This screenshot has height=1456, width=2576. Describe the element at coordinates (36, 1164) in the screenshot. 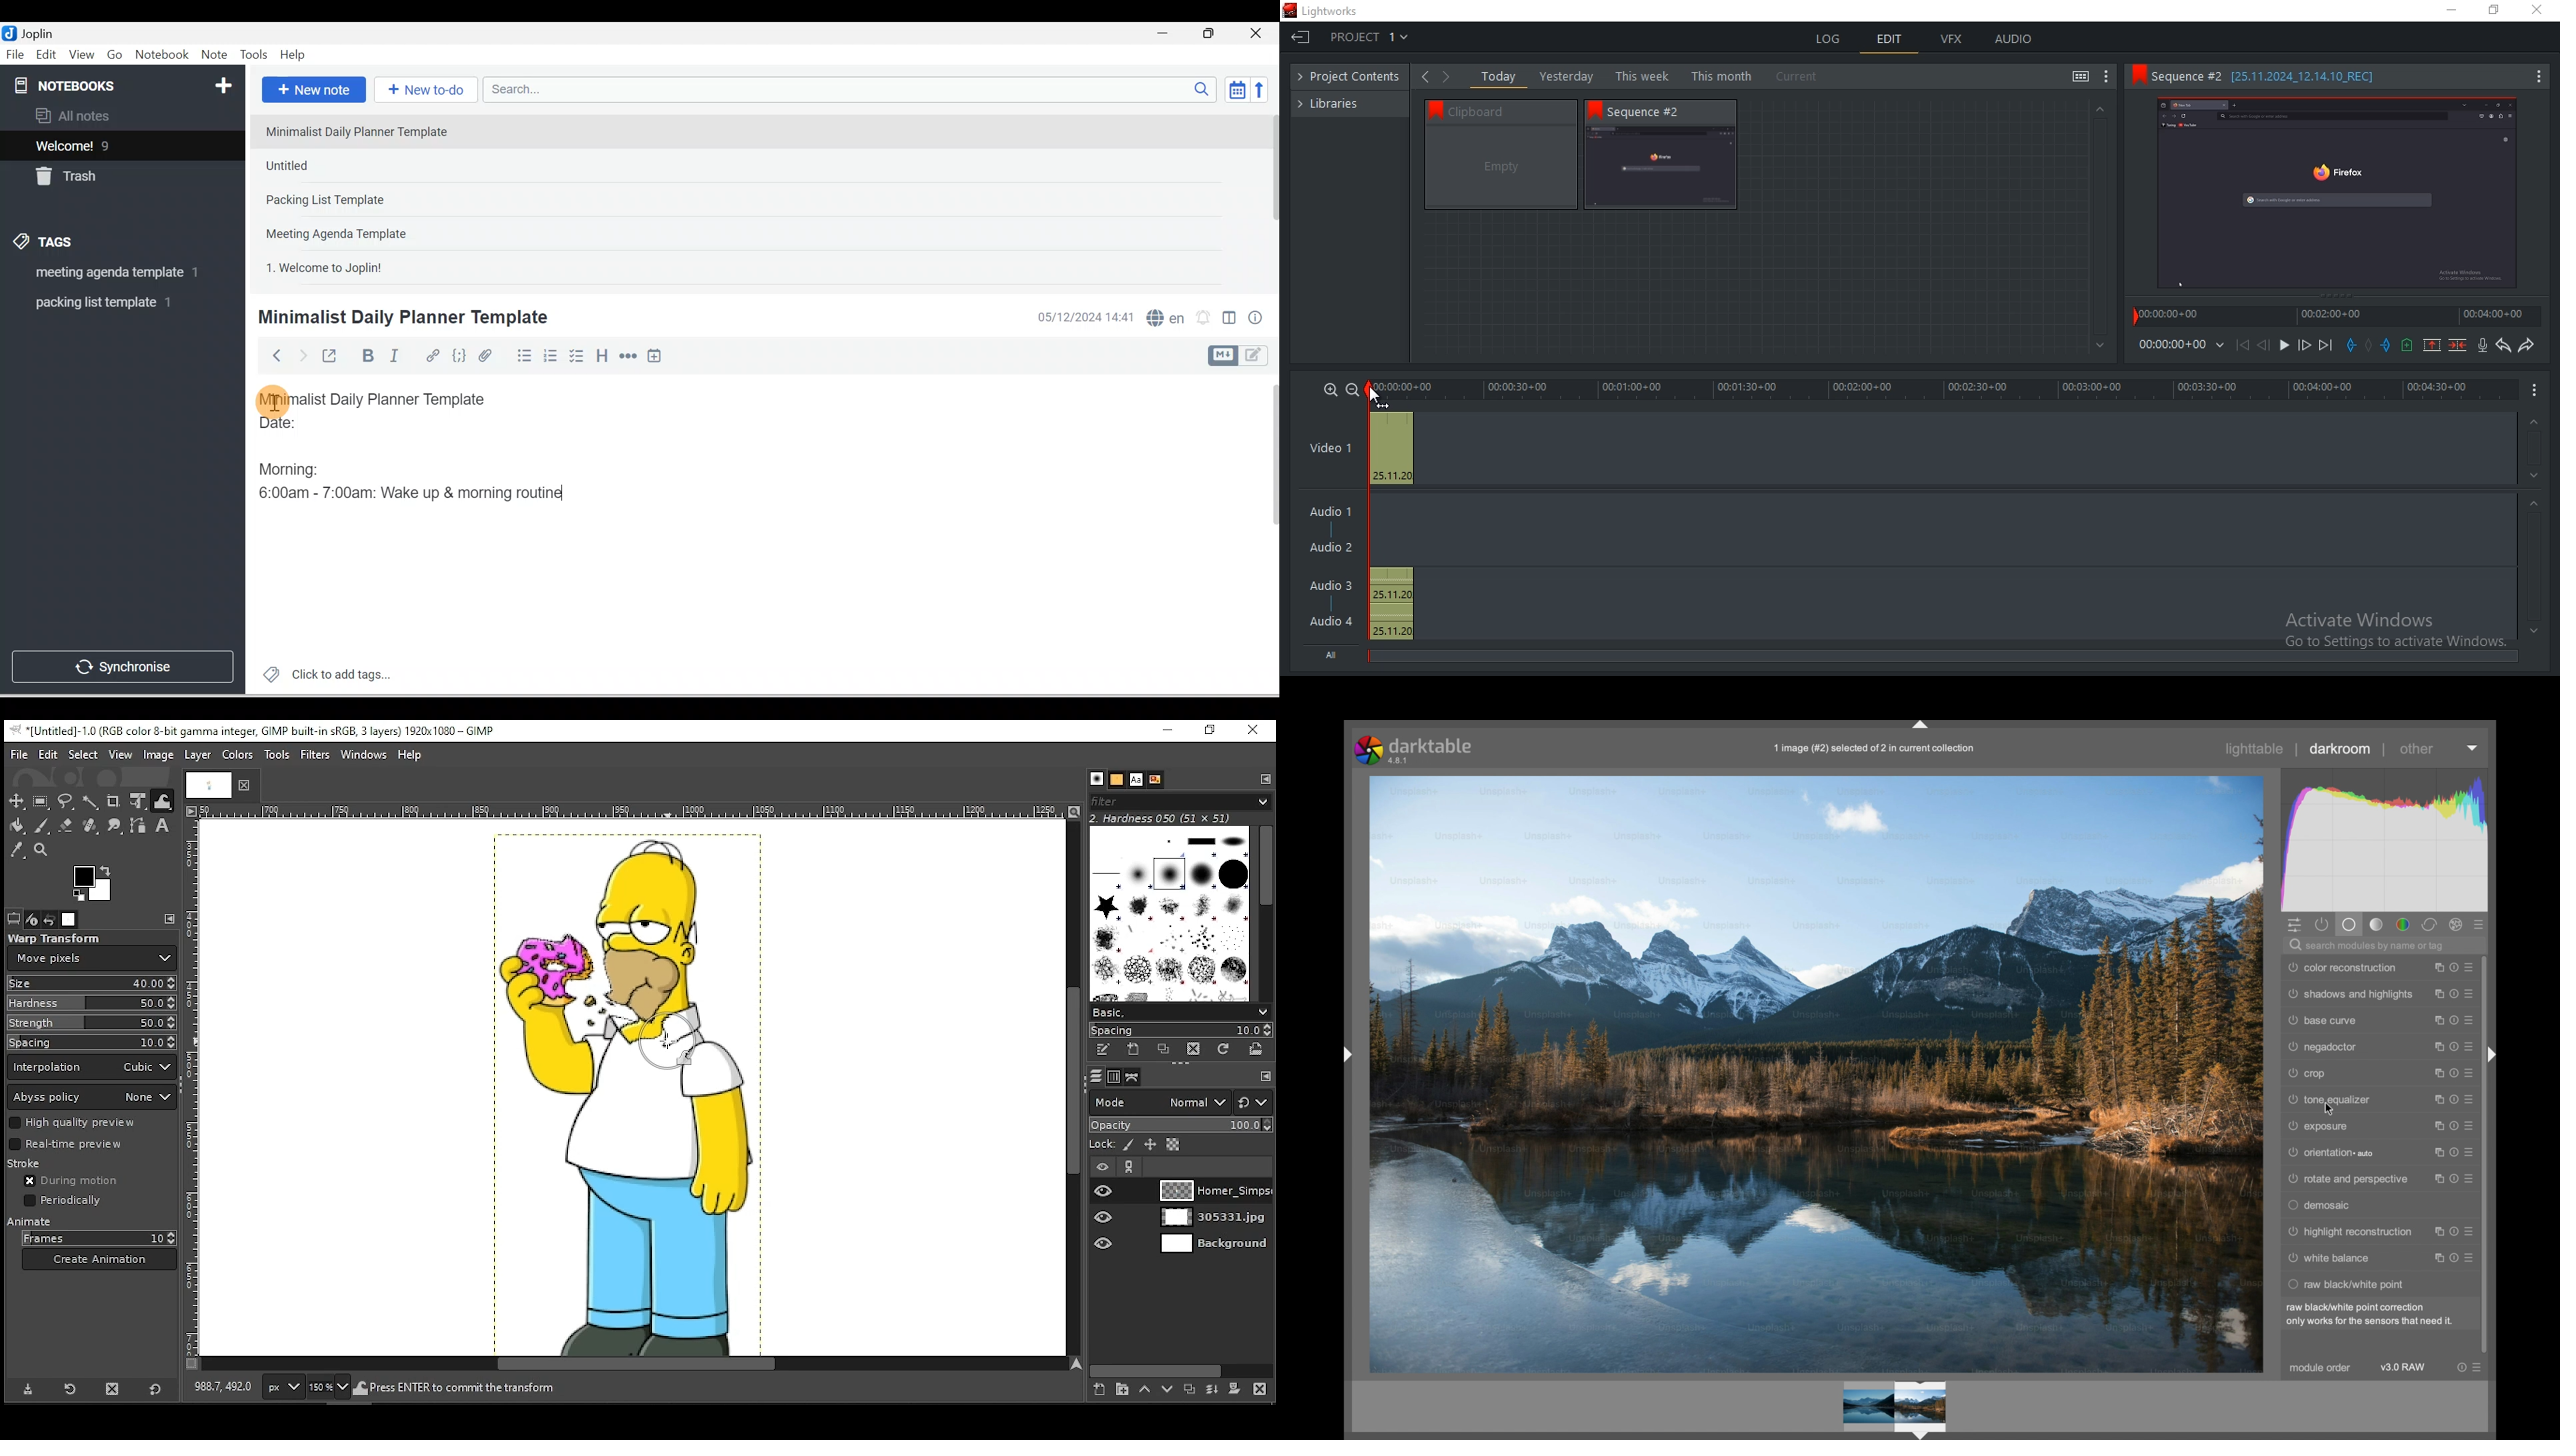

I see `stroke` at that location.